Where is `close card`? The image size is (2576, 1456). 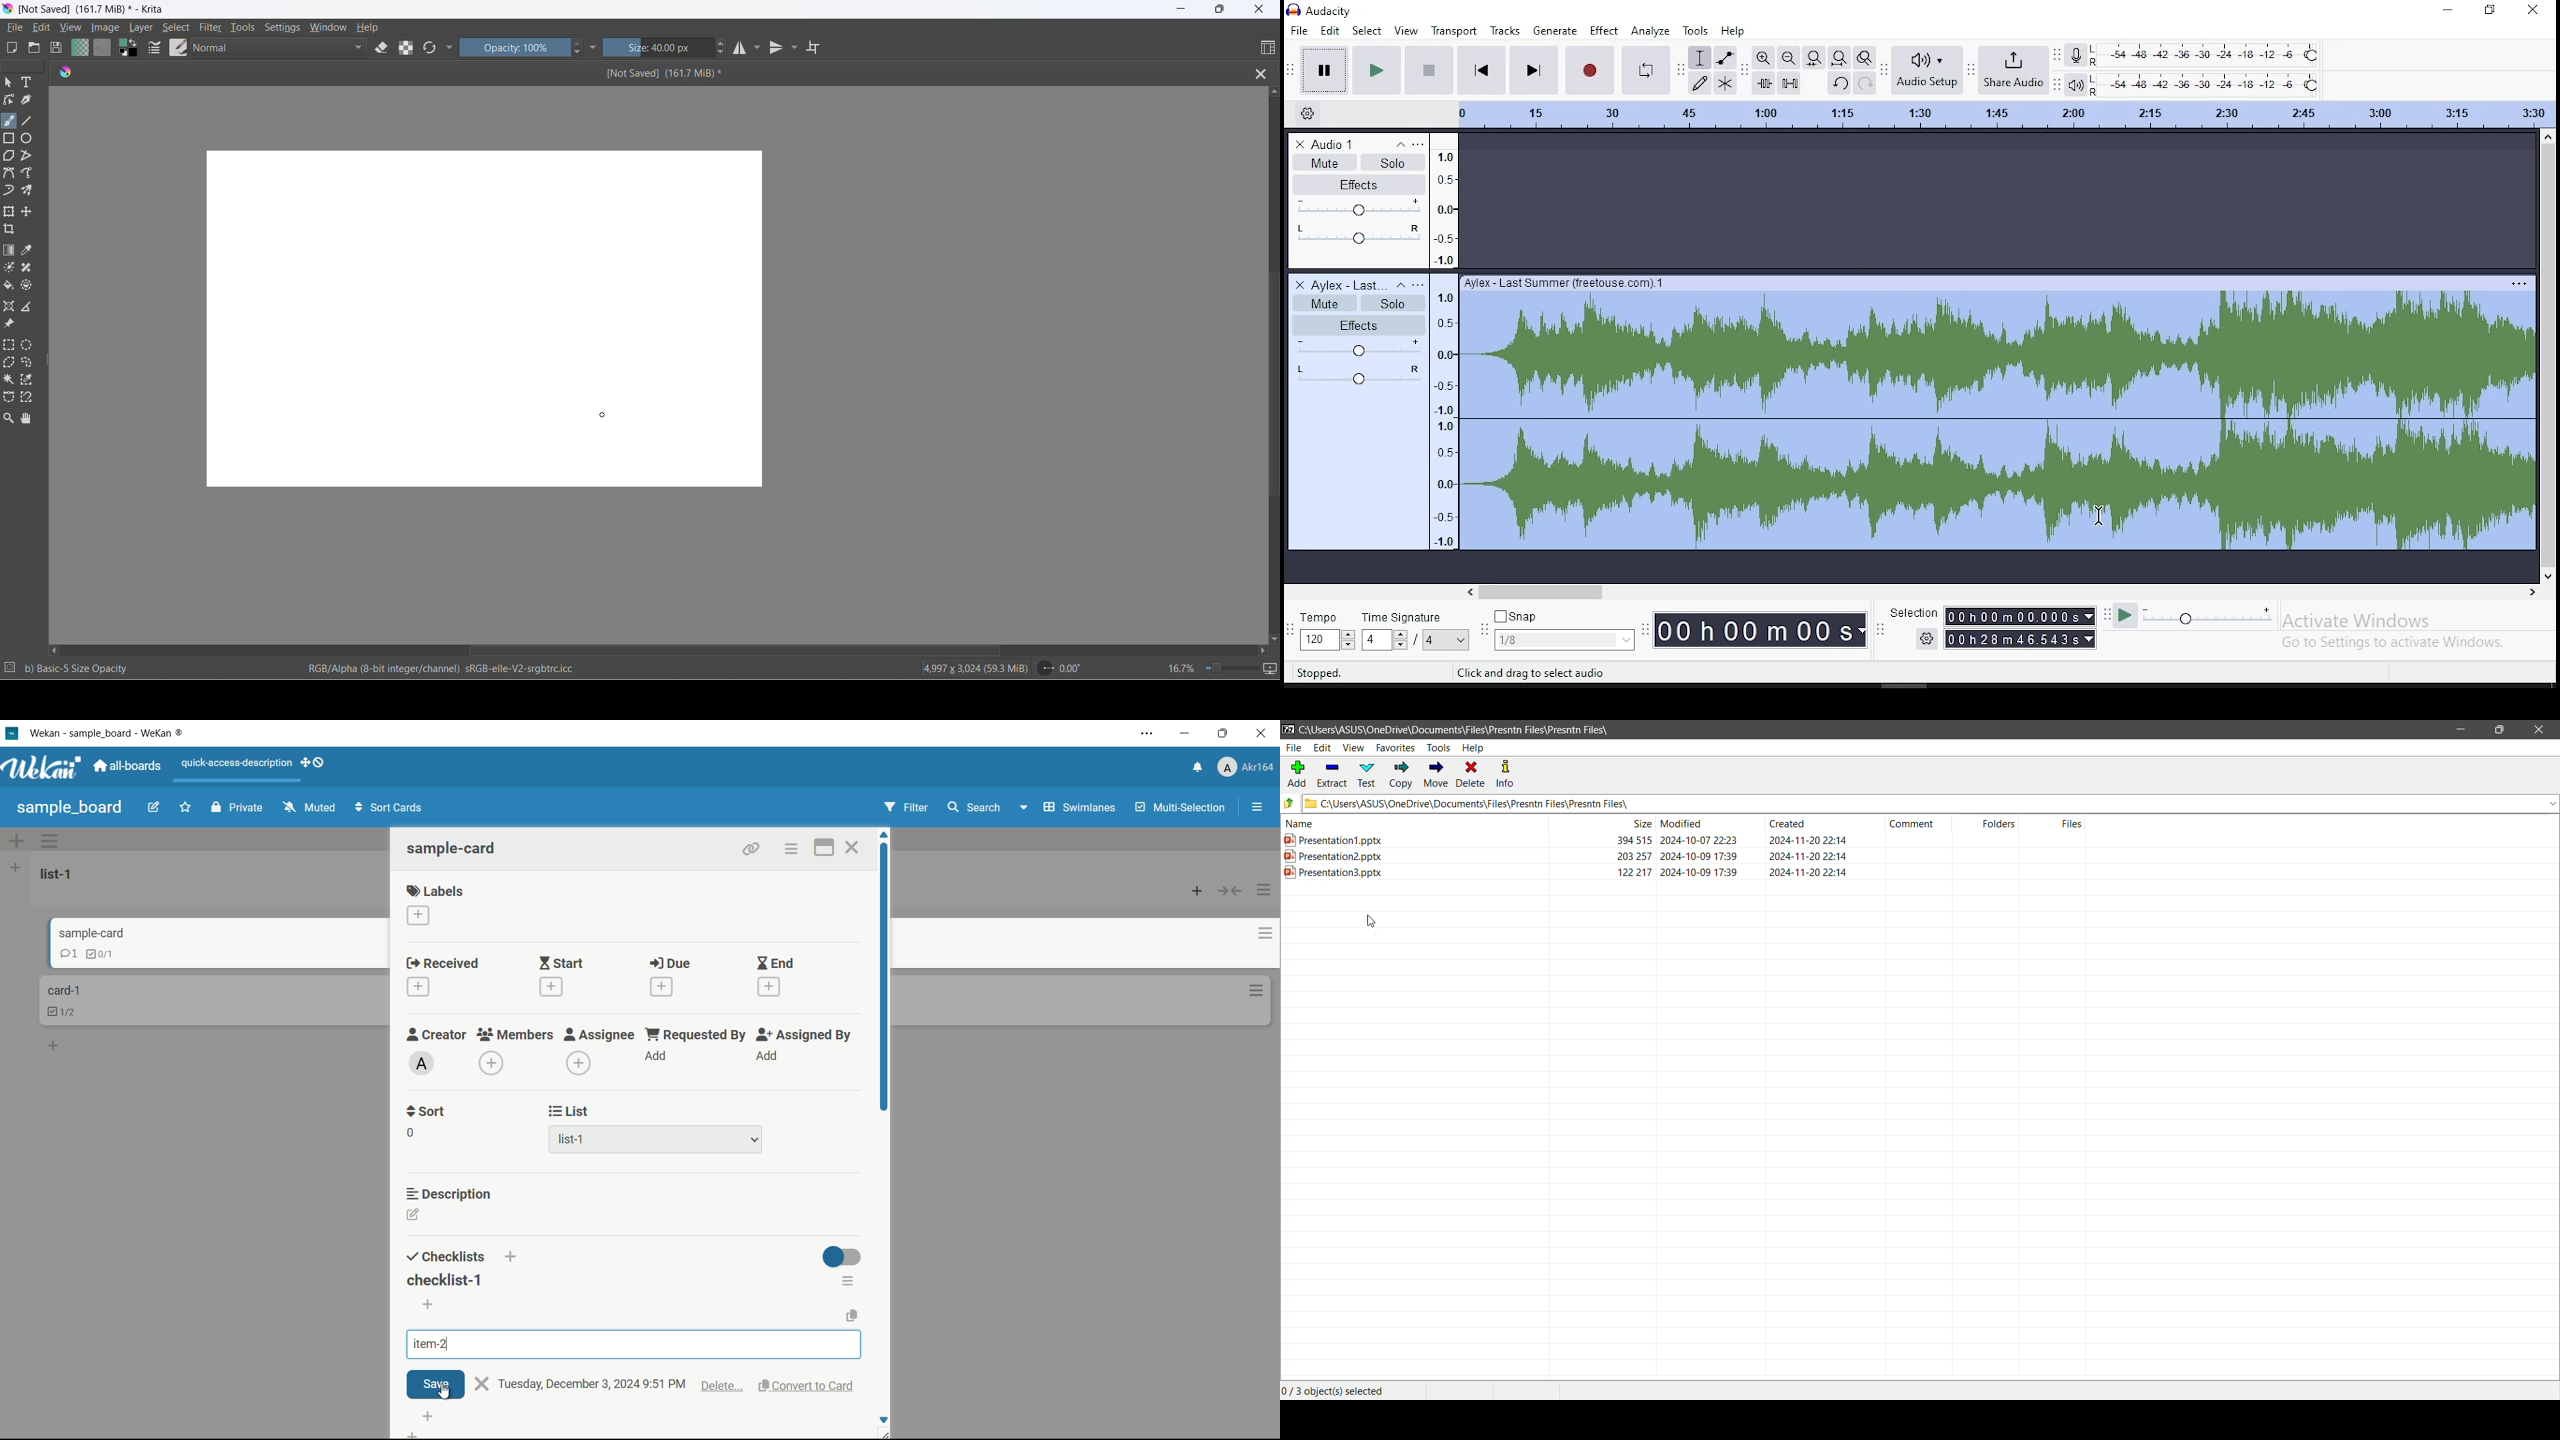 close card is located at coordinates (853, 847).